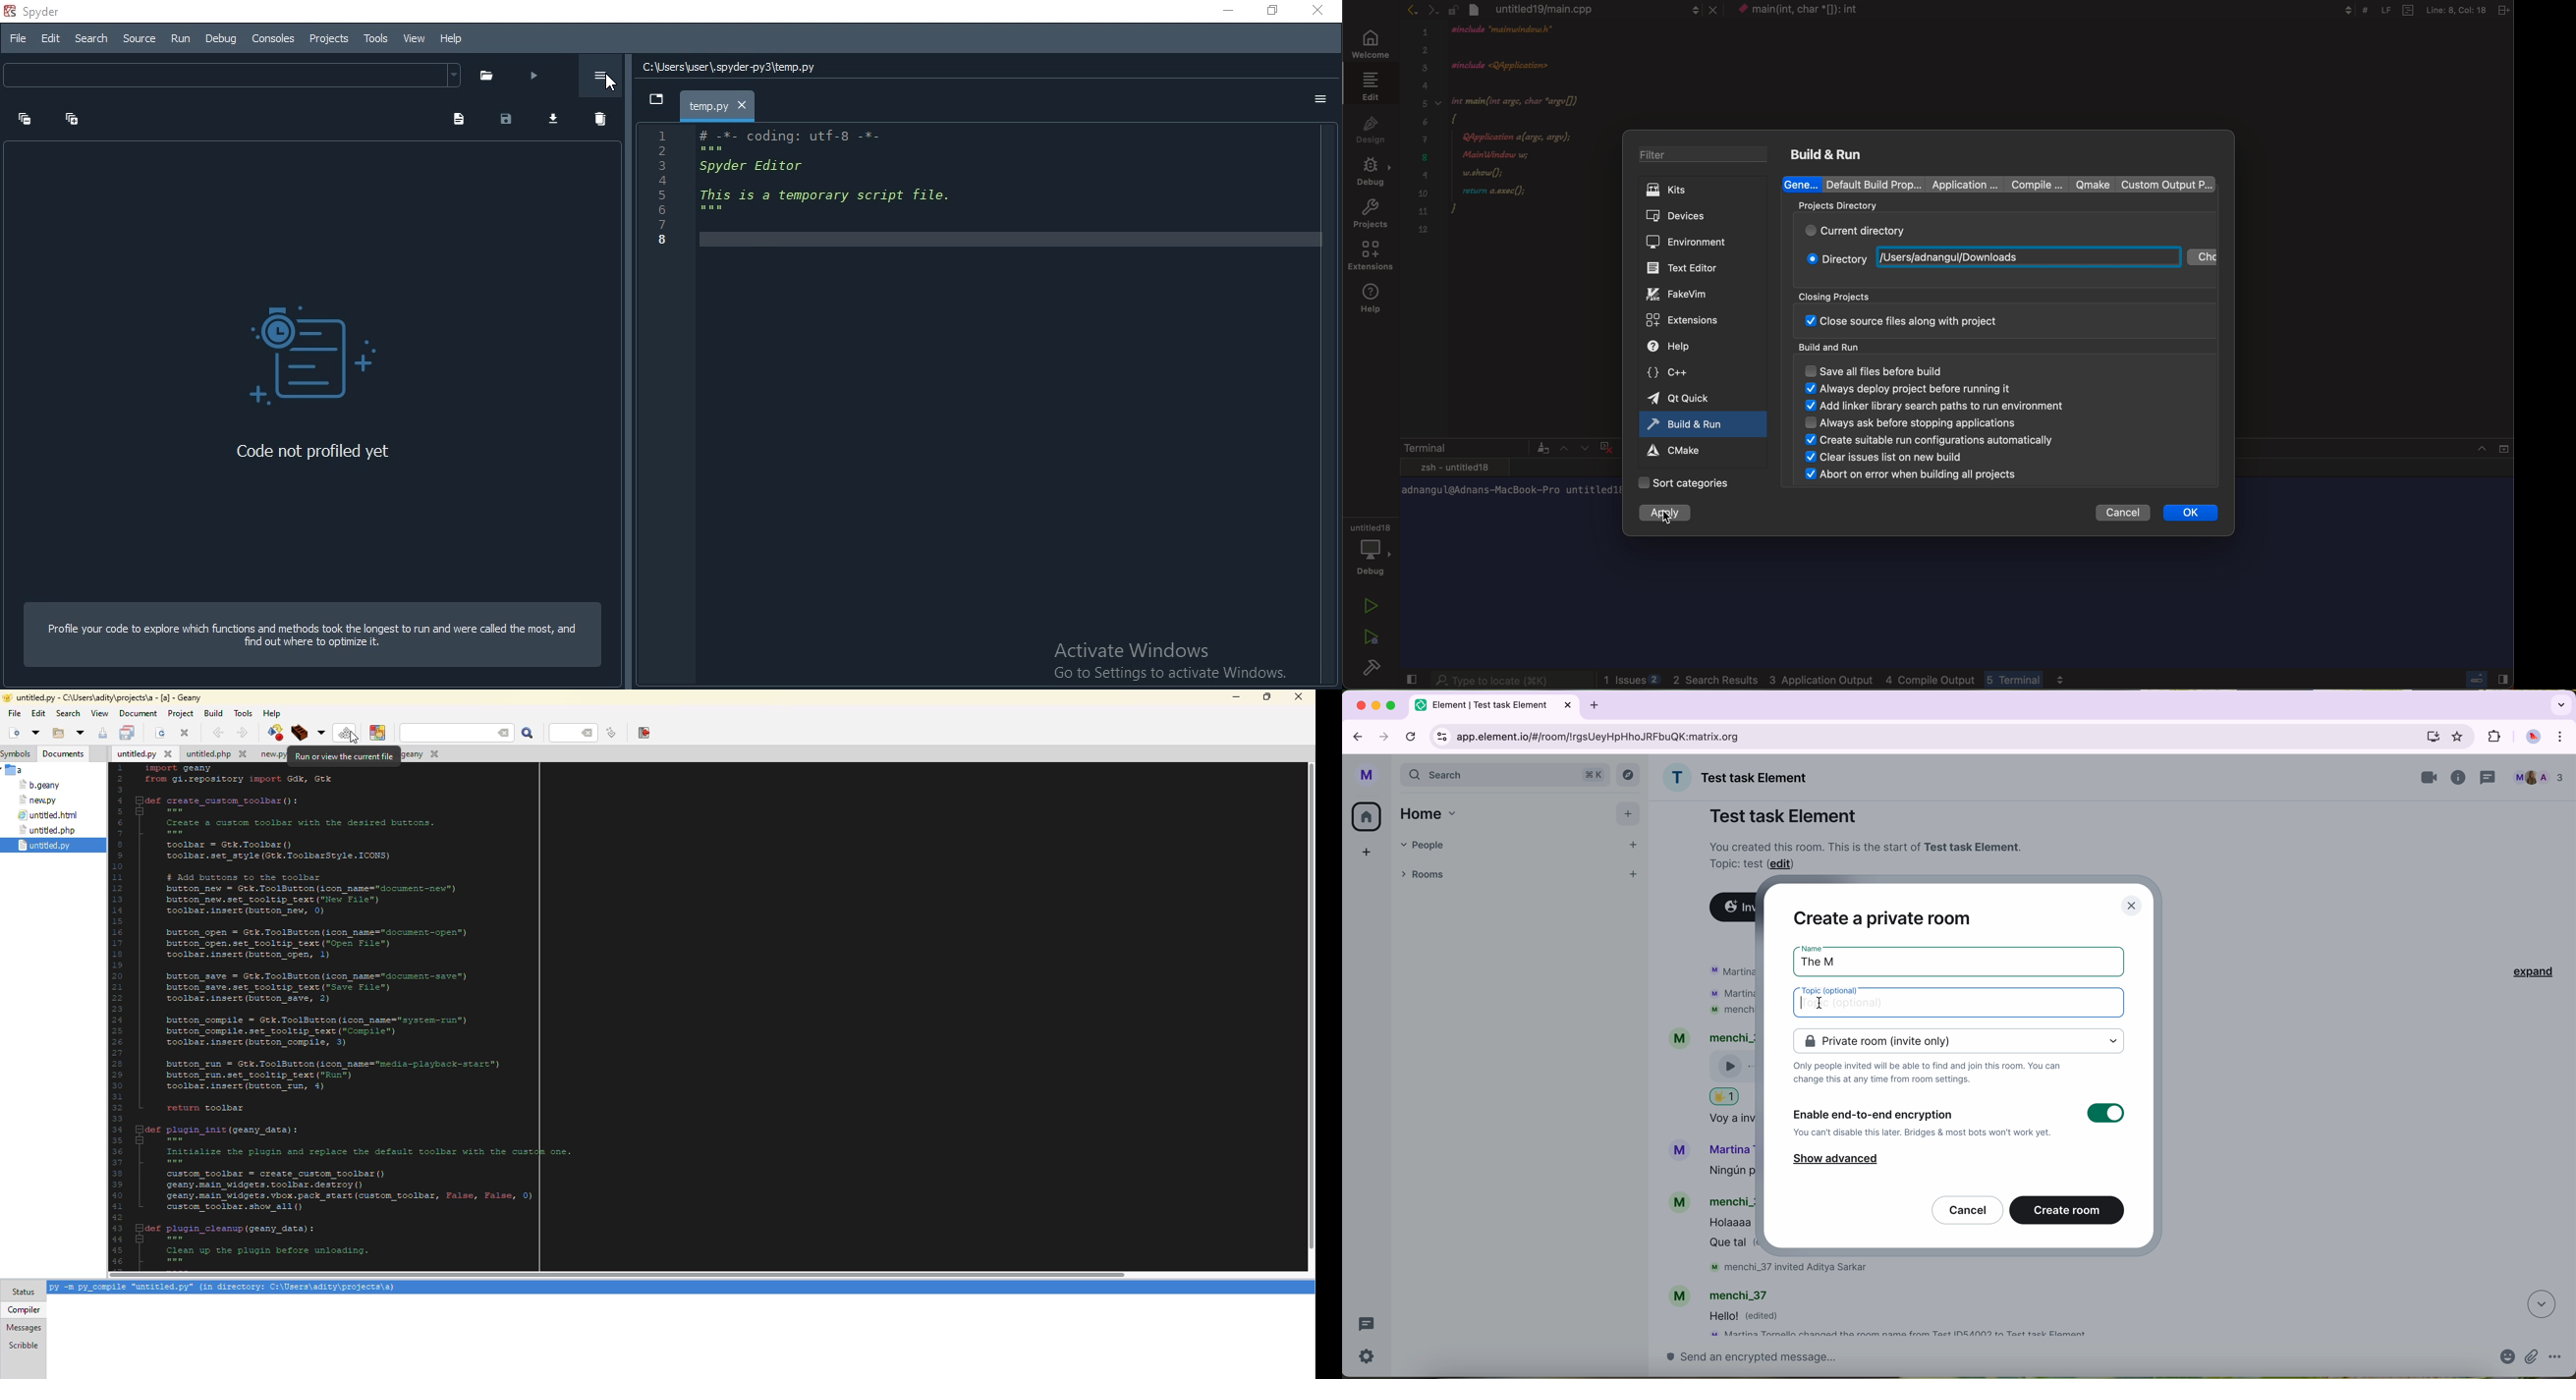  I want to click on people, so click(2539, 777).